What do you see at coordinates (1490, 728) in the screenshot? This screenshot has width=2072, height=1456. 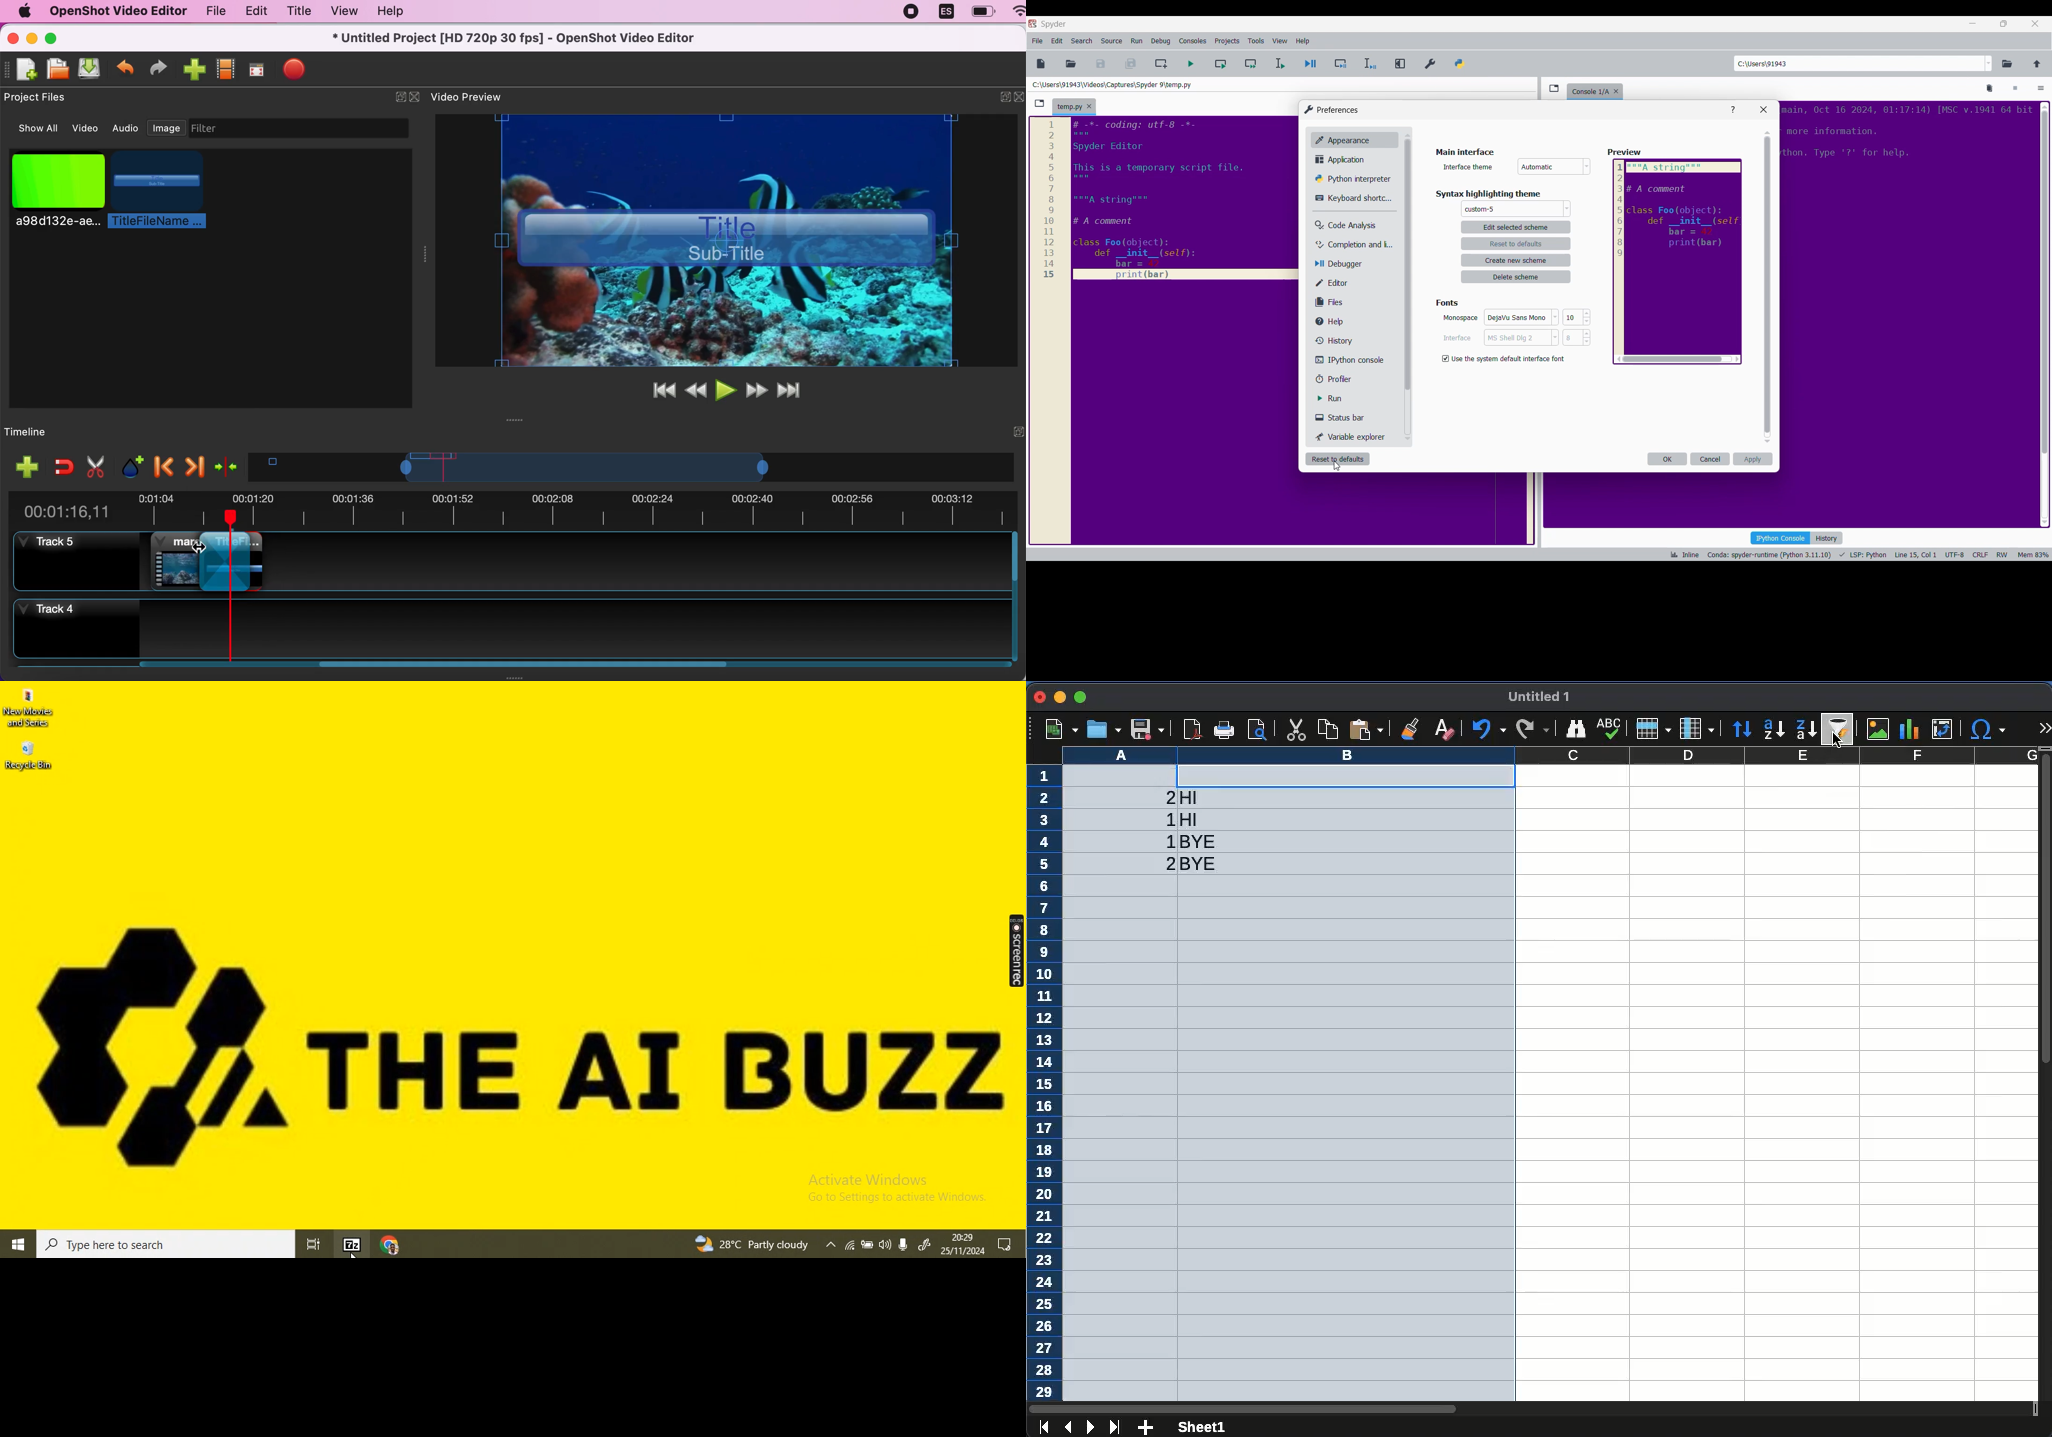 I see `undo` at bounding box center [1490, 728].